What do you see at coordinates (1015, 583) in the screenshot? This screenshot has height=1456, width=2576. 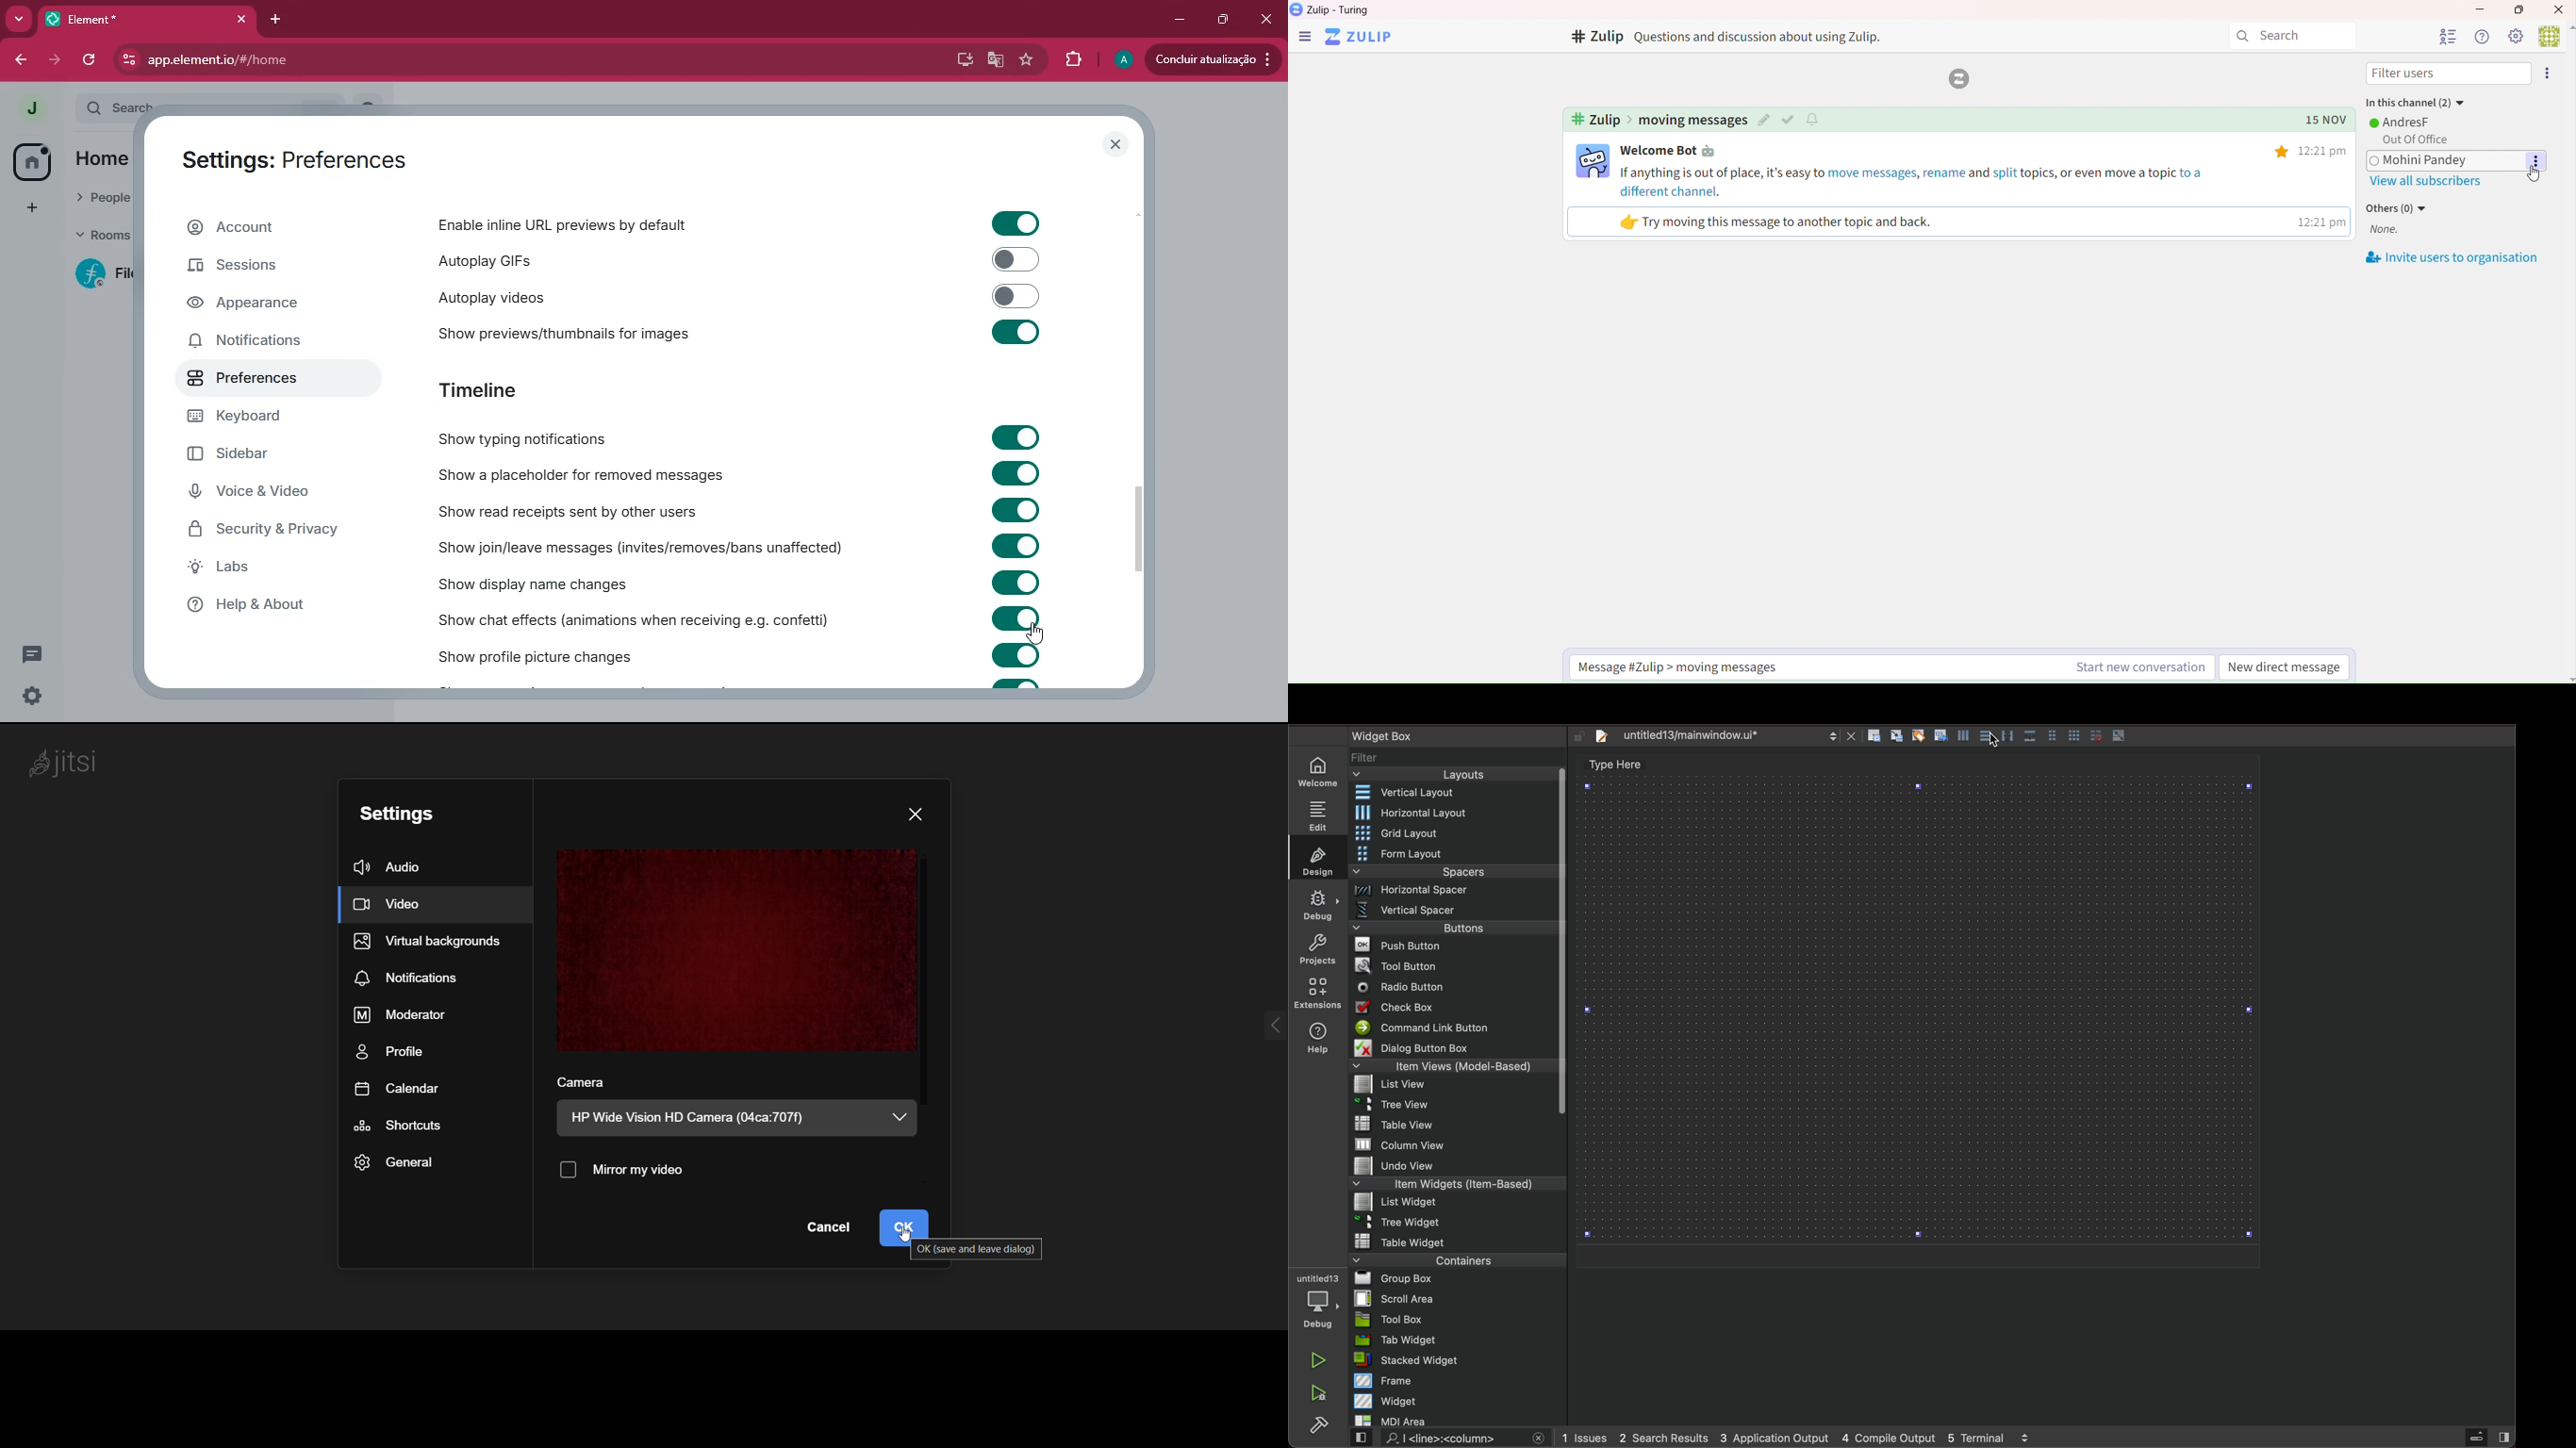 I see `toggle on/off` at bounding box center [1015, 583].